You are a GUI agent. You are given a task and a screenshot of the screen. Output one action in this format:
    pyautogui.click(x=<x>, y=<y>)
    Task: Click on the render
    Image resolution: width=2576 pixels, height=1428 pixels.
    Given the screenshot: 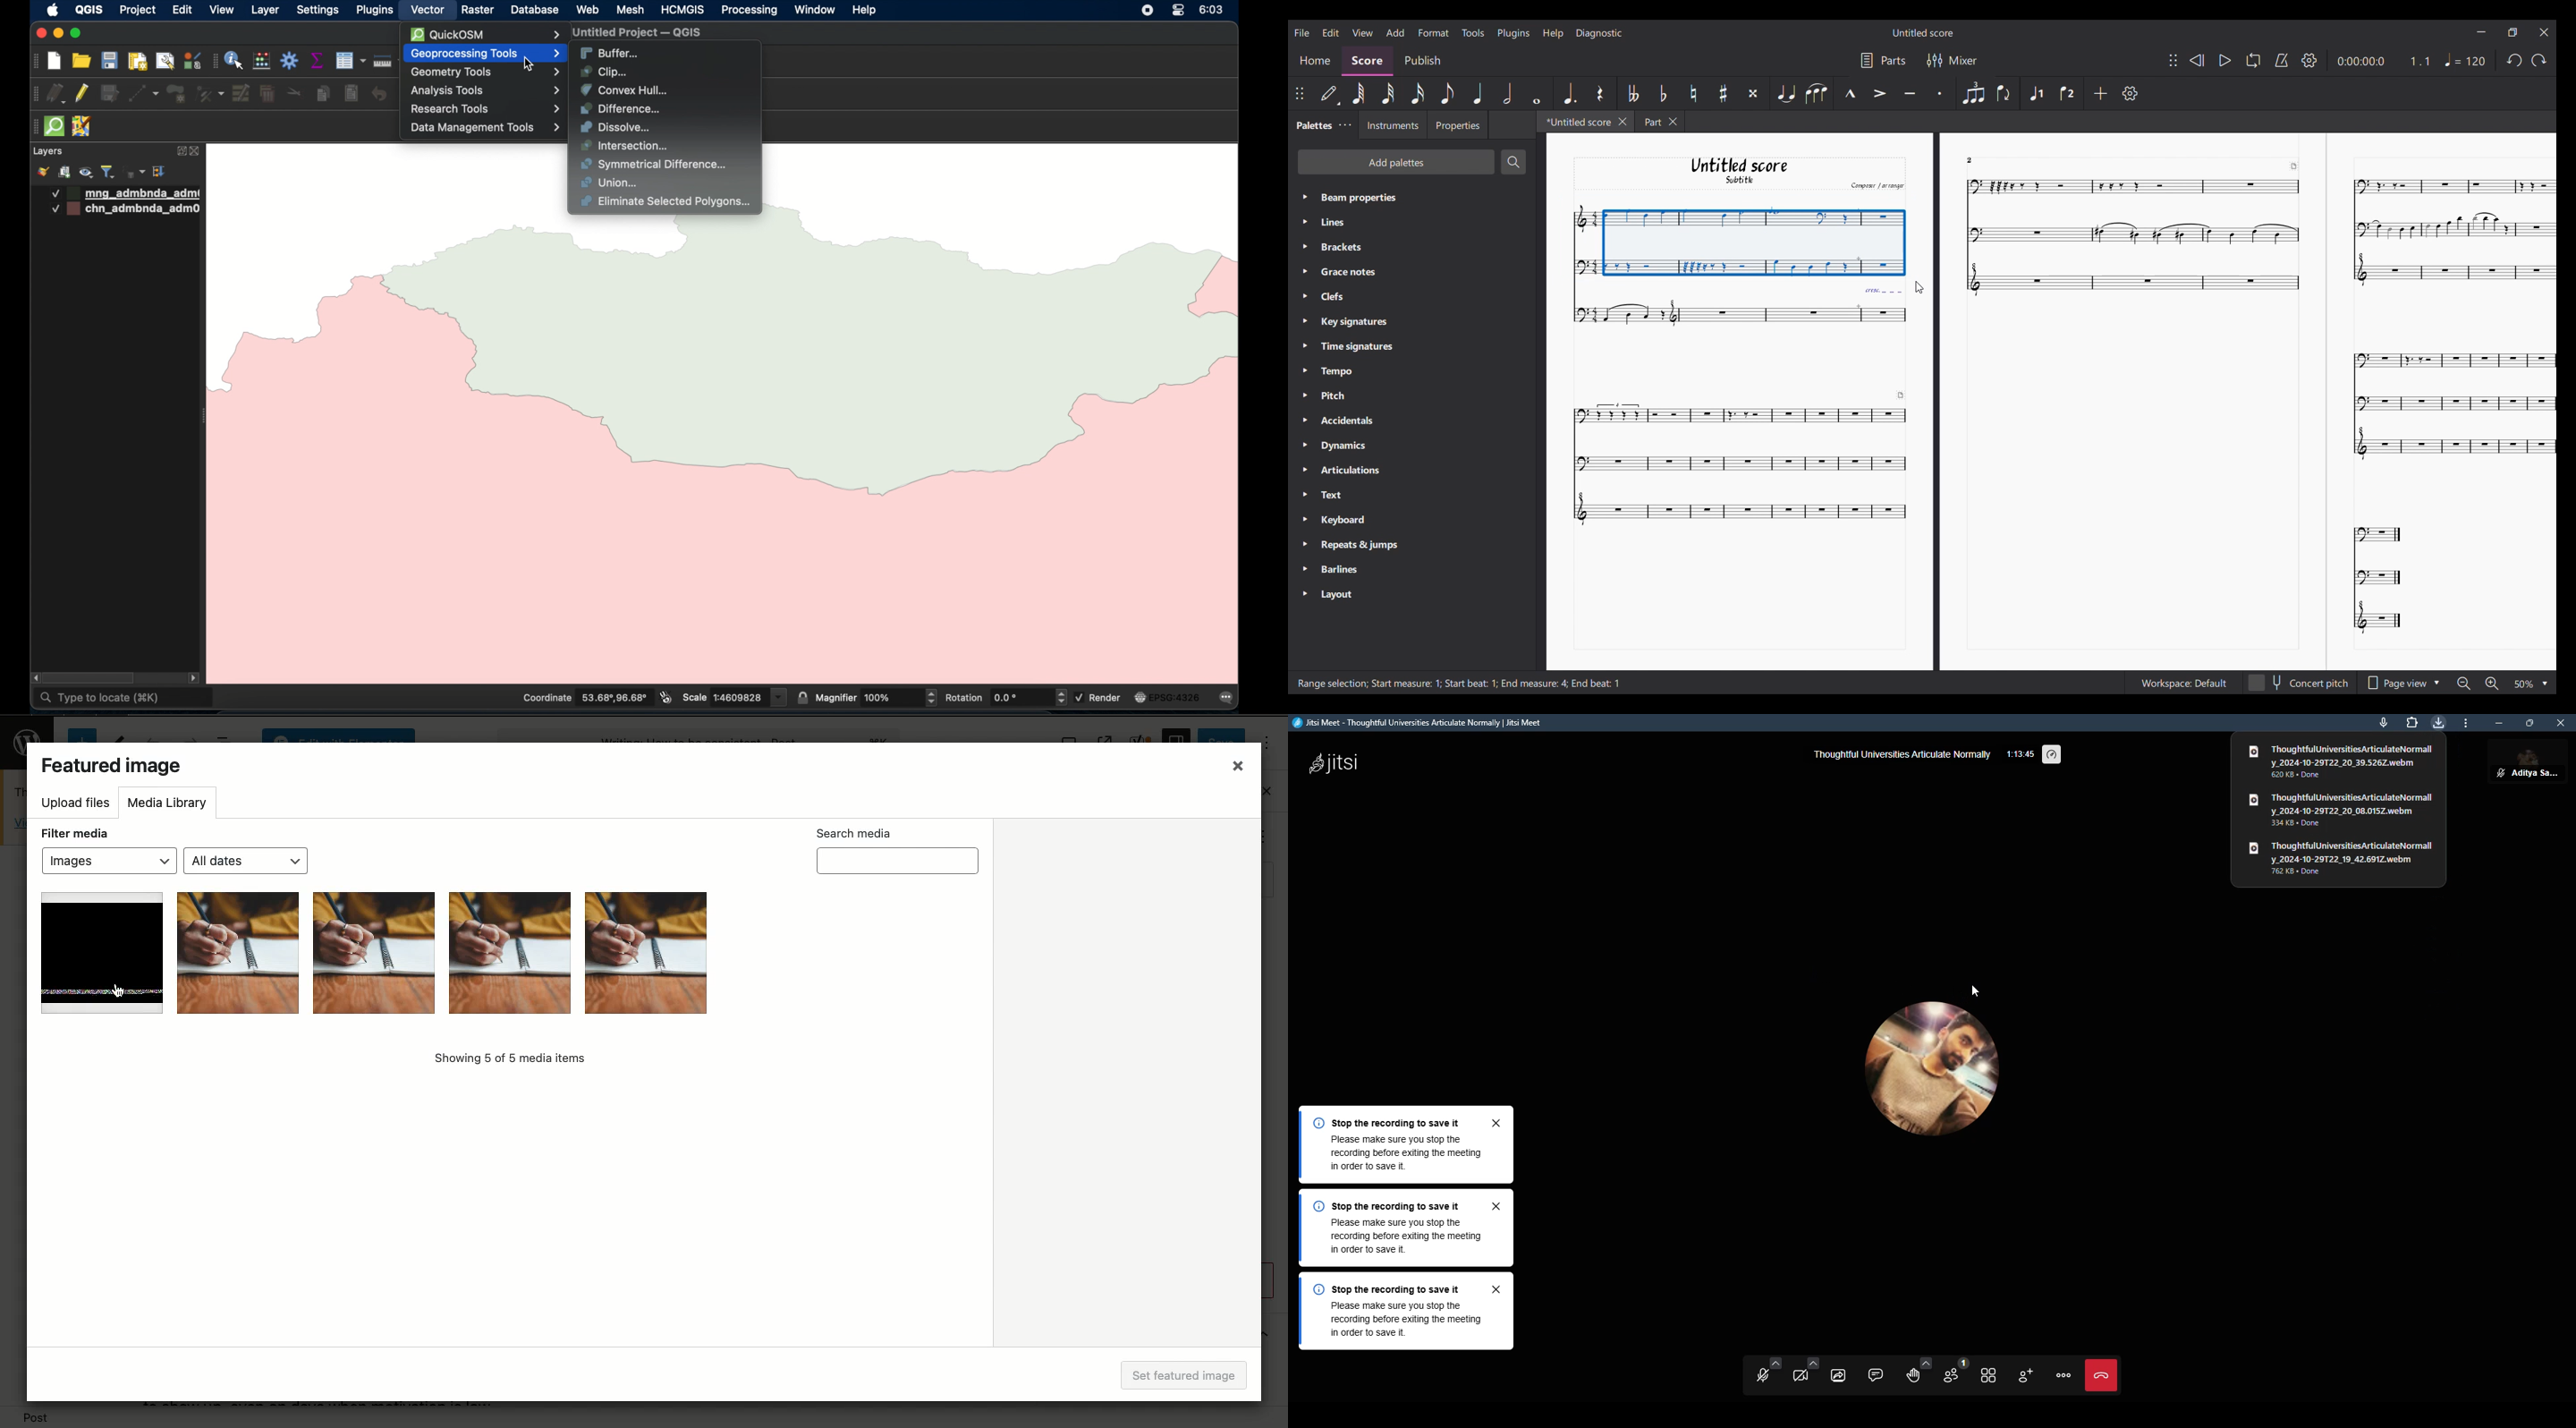 What is the action you would take?
    pyautogui.click(x=1100, y=697)
    